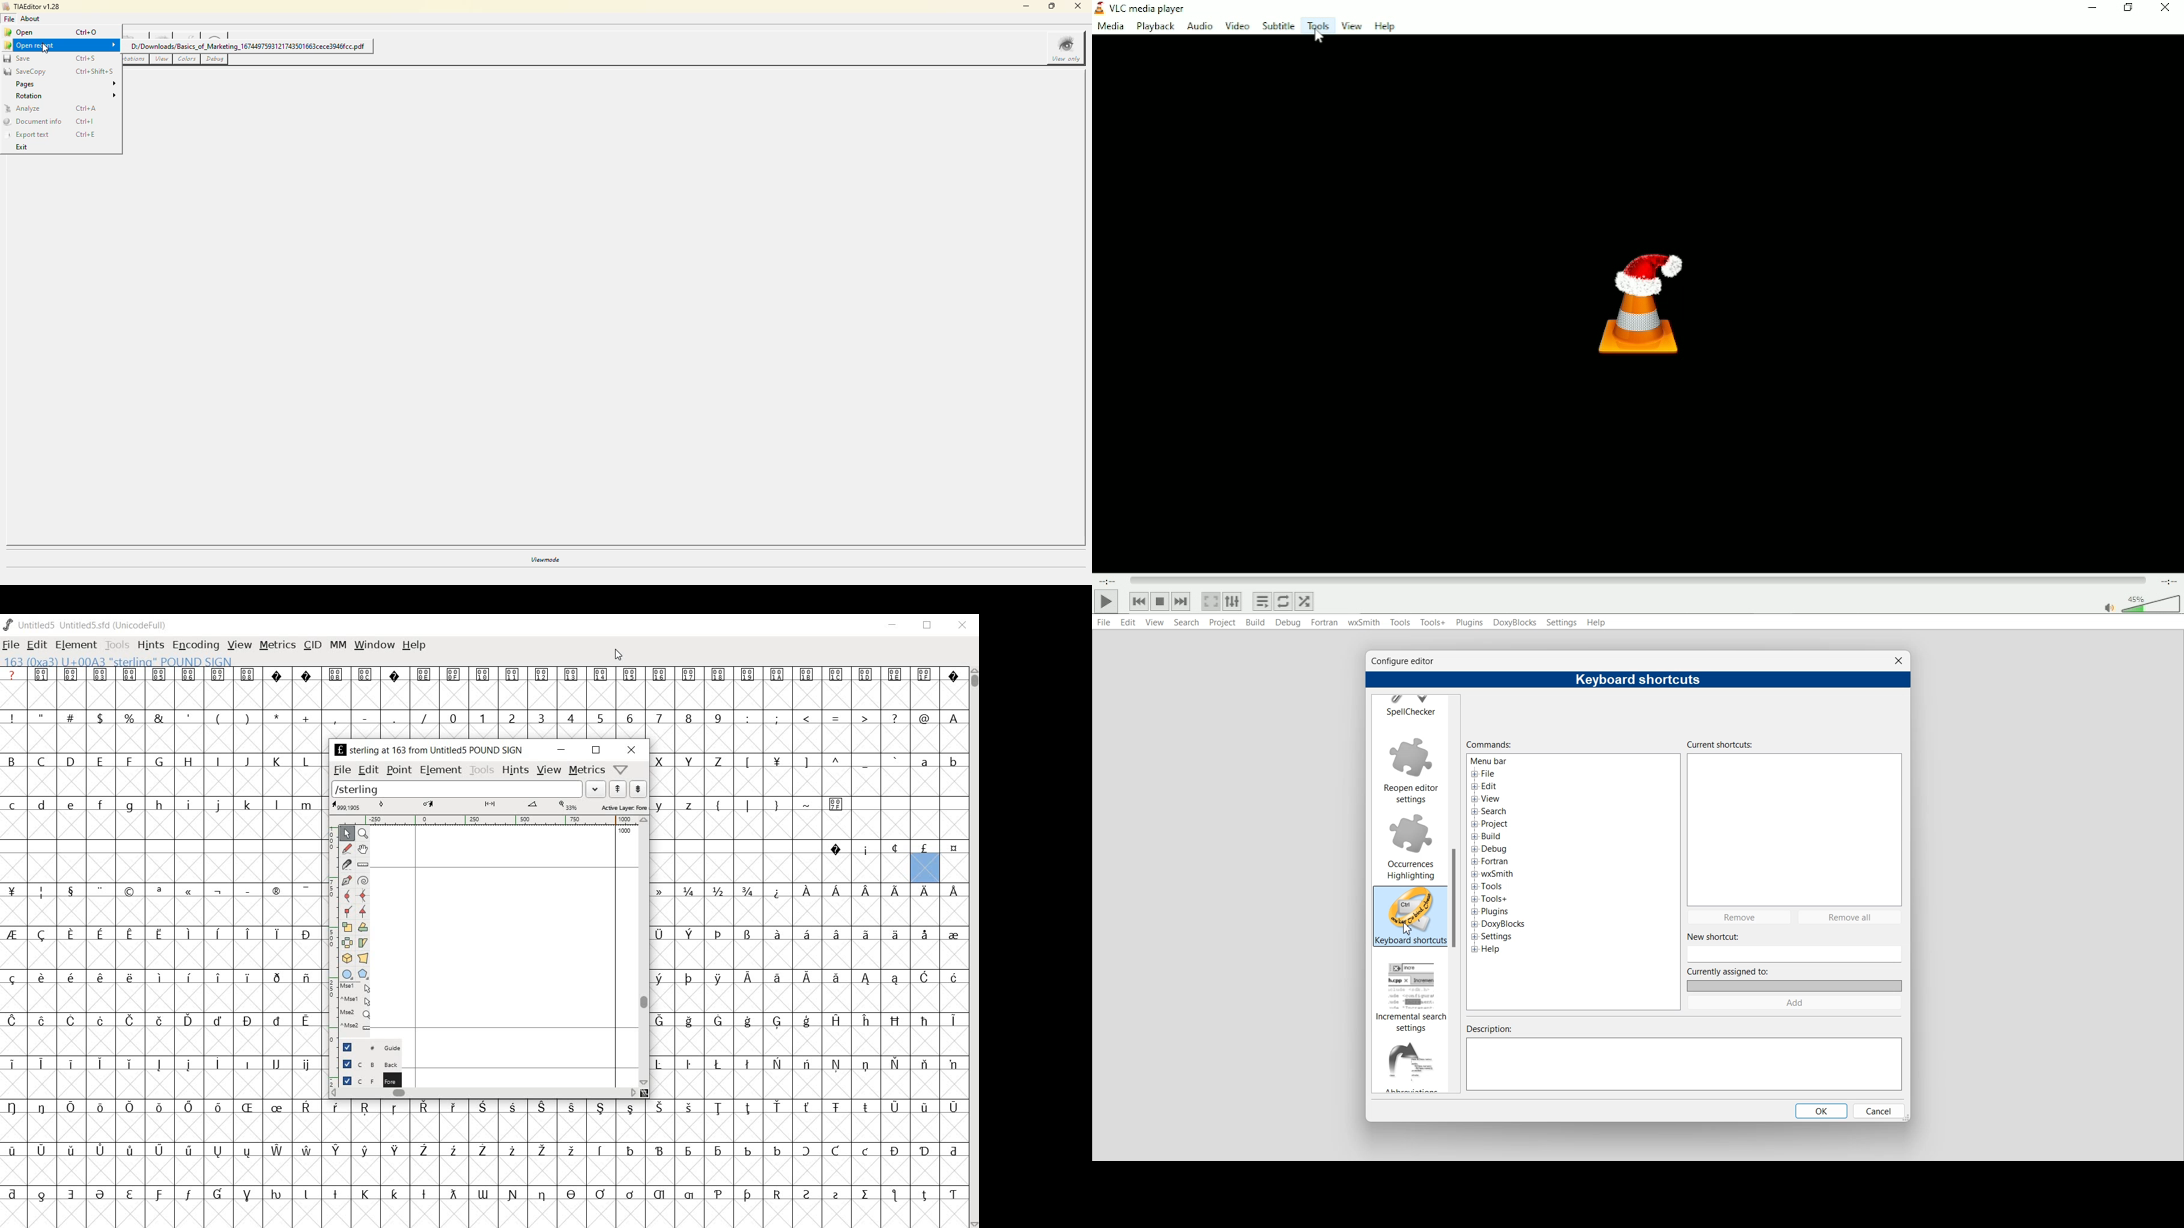 This screenshot has height=1232, width=2184. Describe the element at coordinates (247, 1108) in the screenshot. I see `Symbol` at that location.